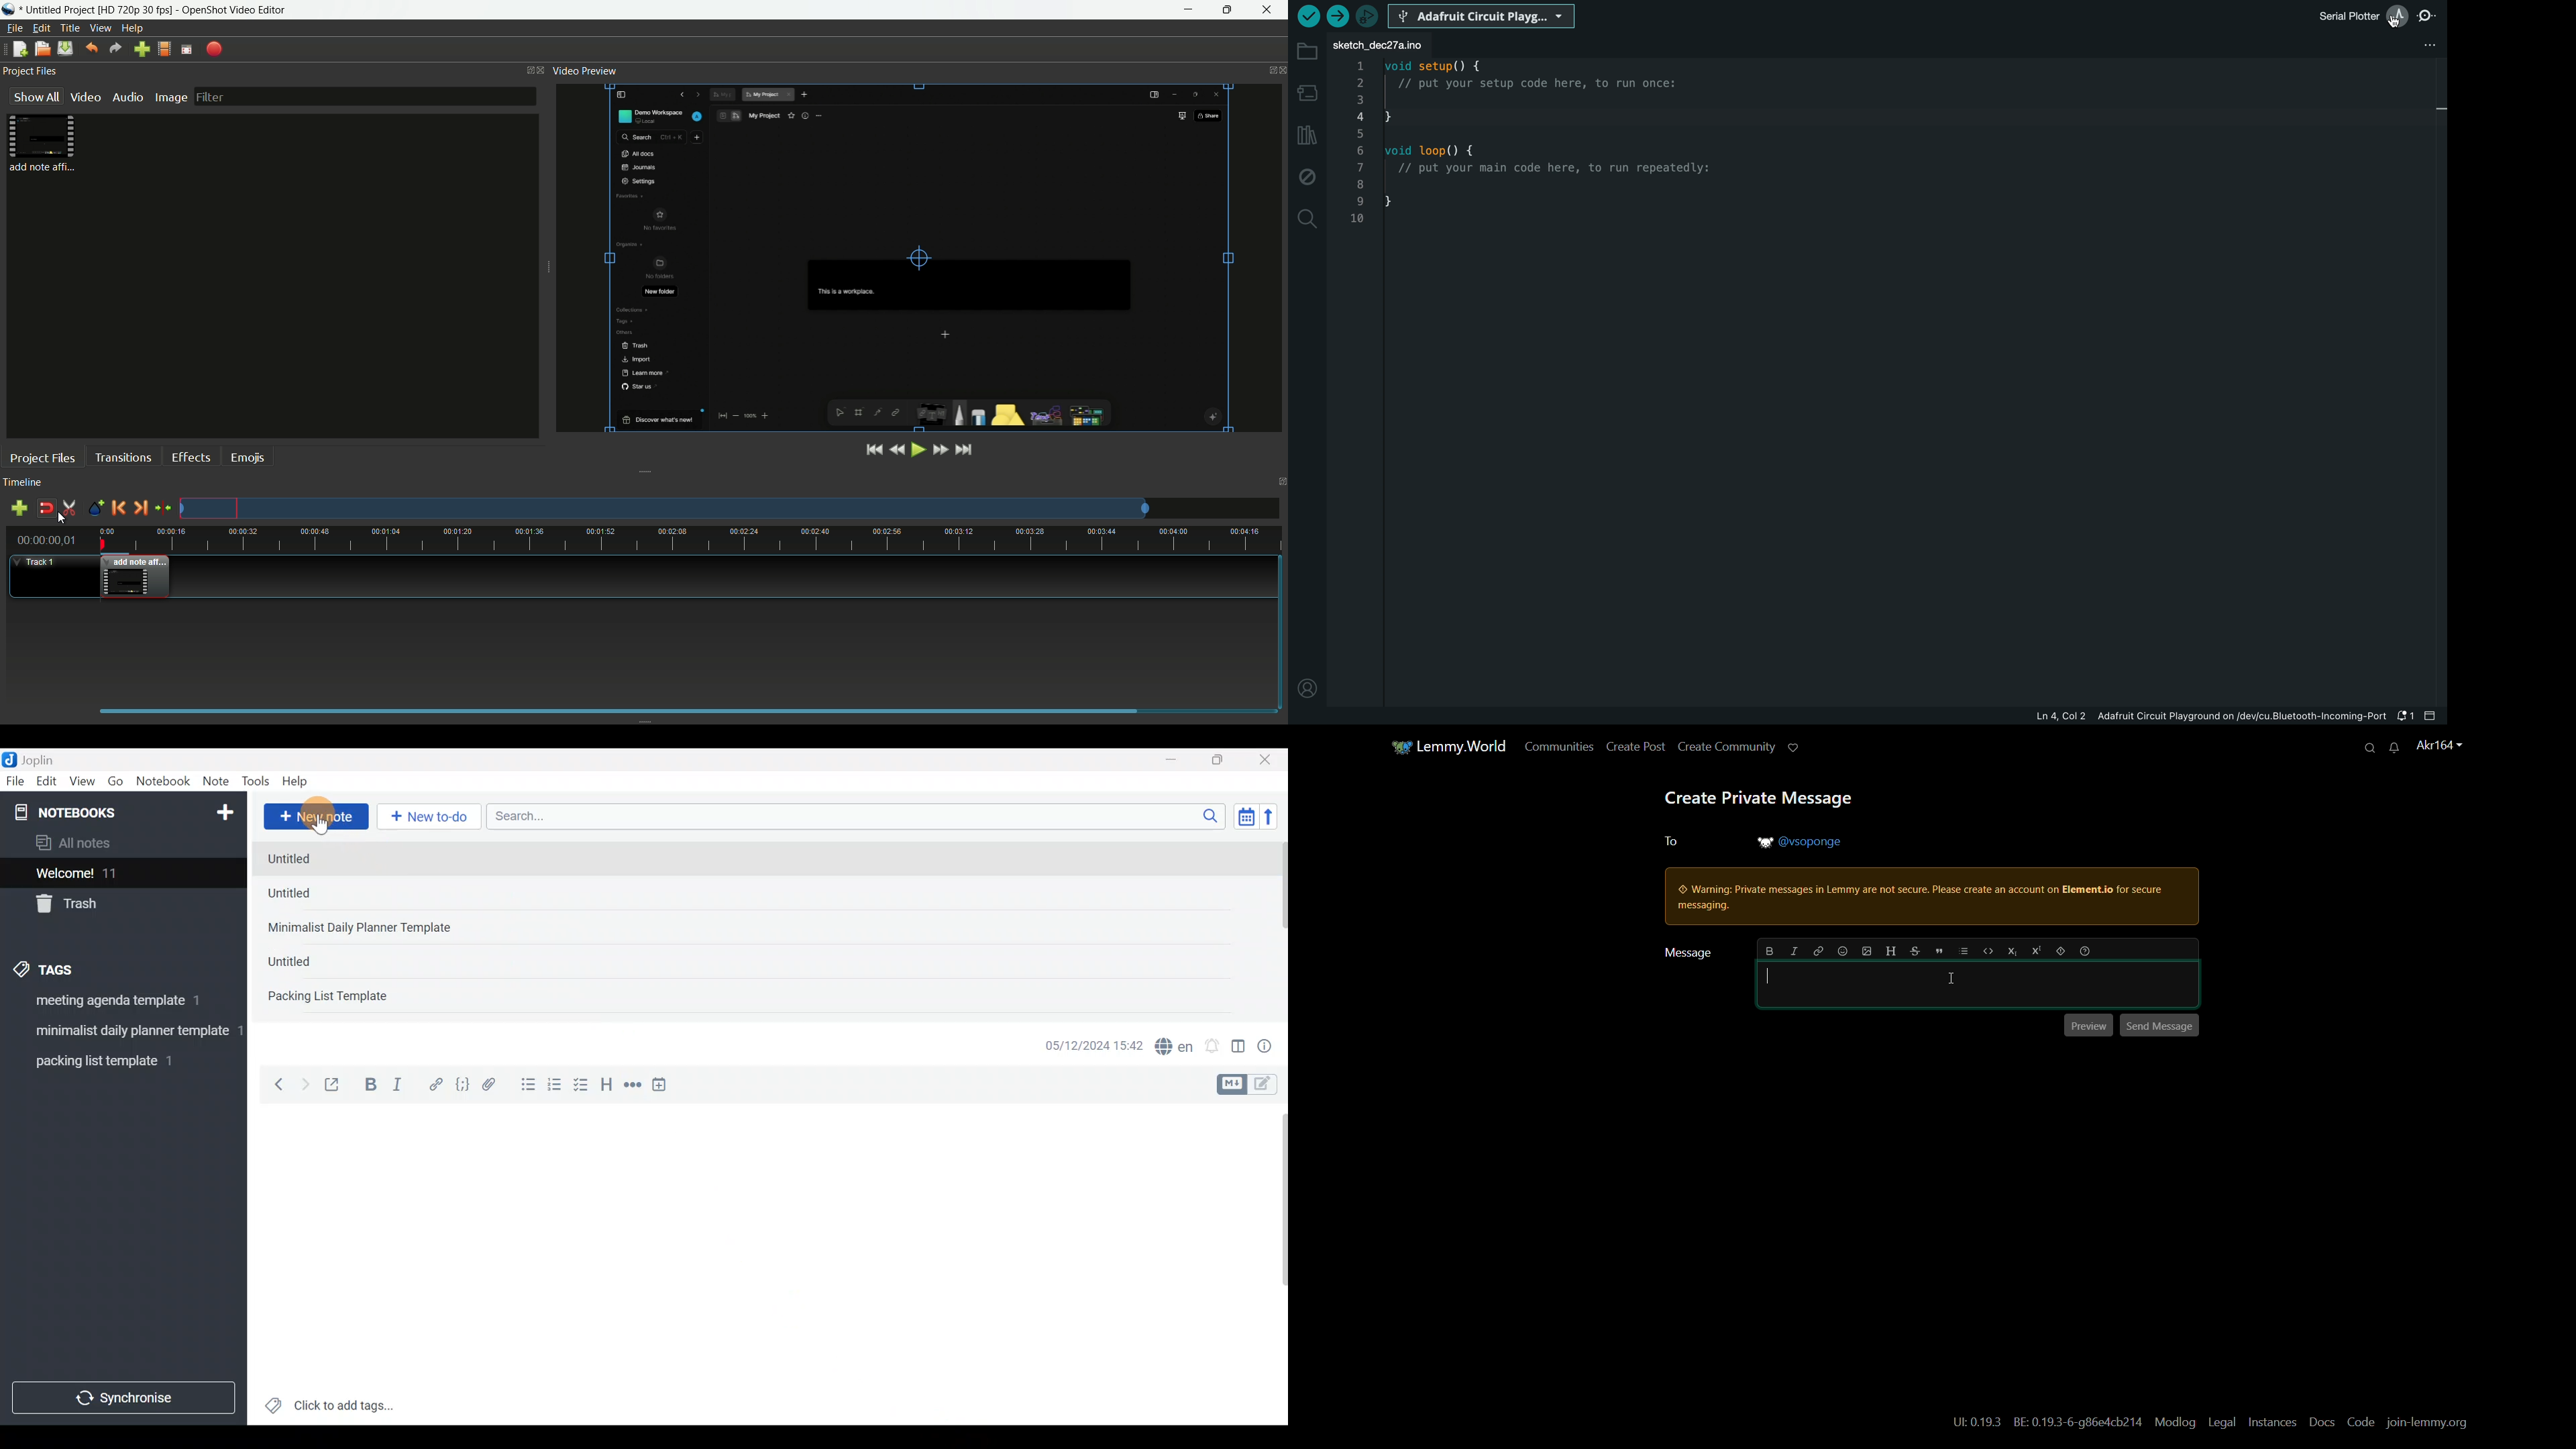 Image resolution: width=2576 pixels, height=1456 pixels. What do you see at coordinates (1271, 10) in the screenshot?
I see `close app` at bounding box center [1271, 10].